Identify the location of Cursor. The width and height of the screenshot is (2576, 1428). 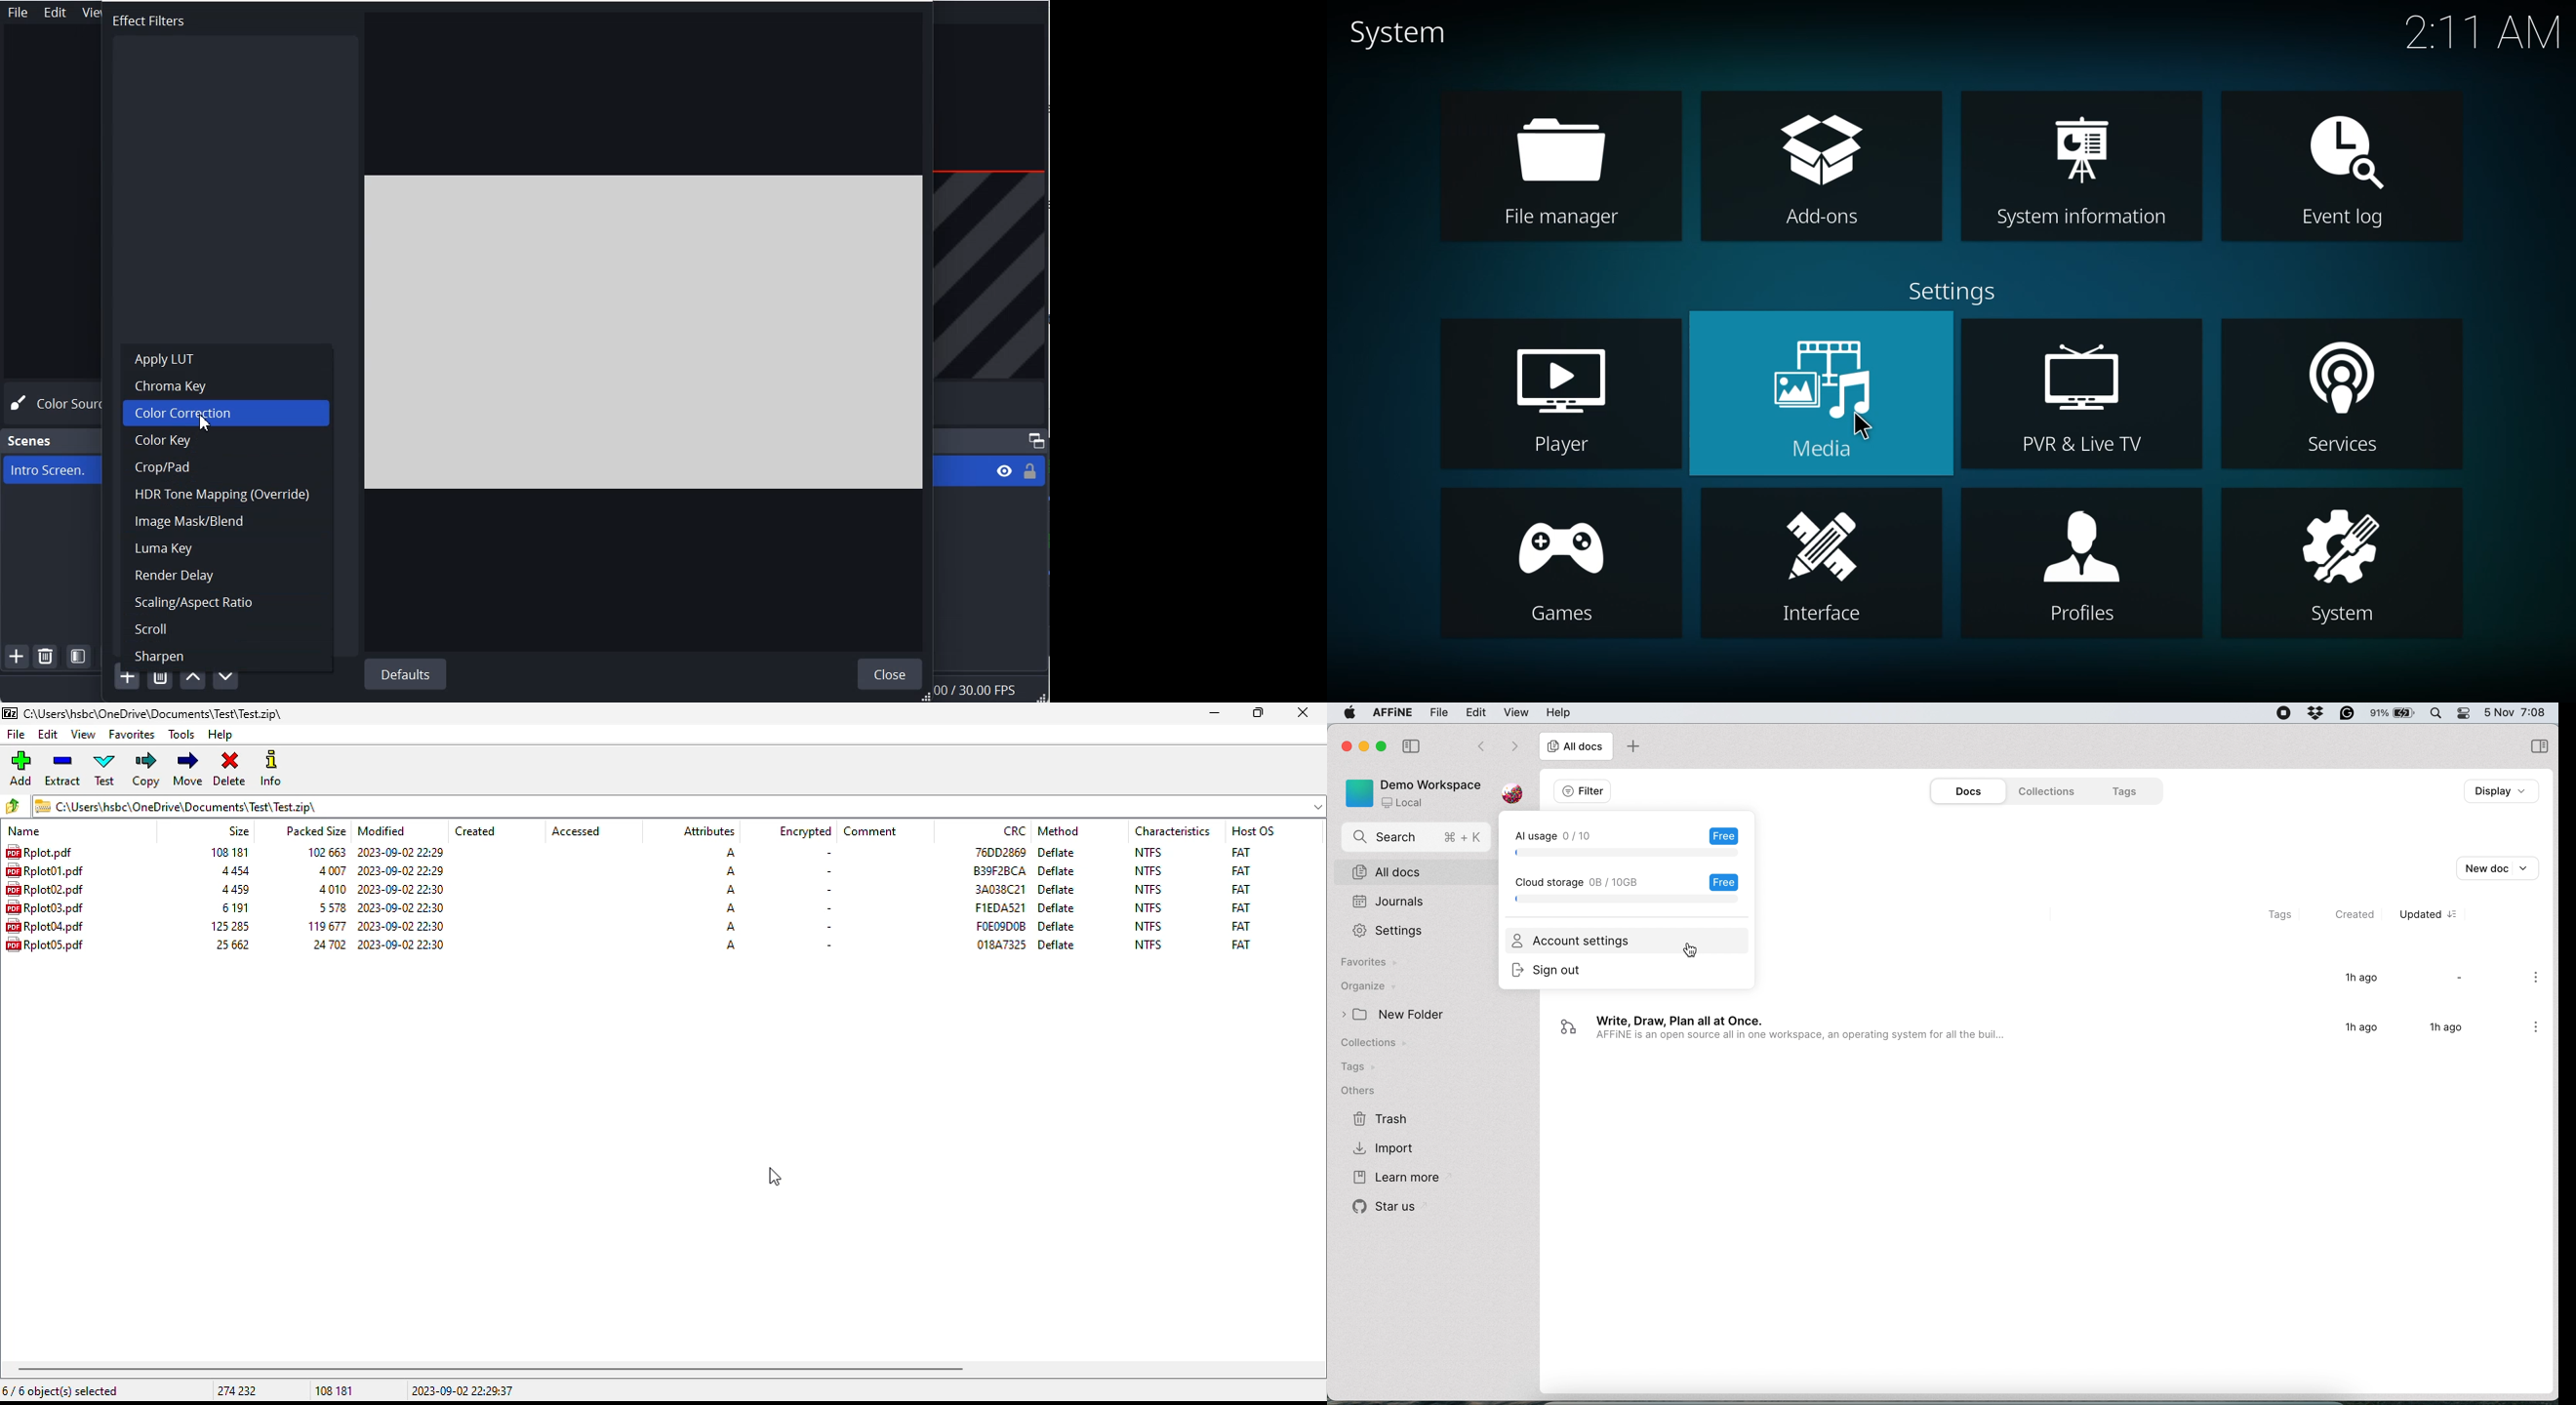
(205, 423).